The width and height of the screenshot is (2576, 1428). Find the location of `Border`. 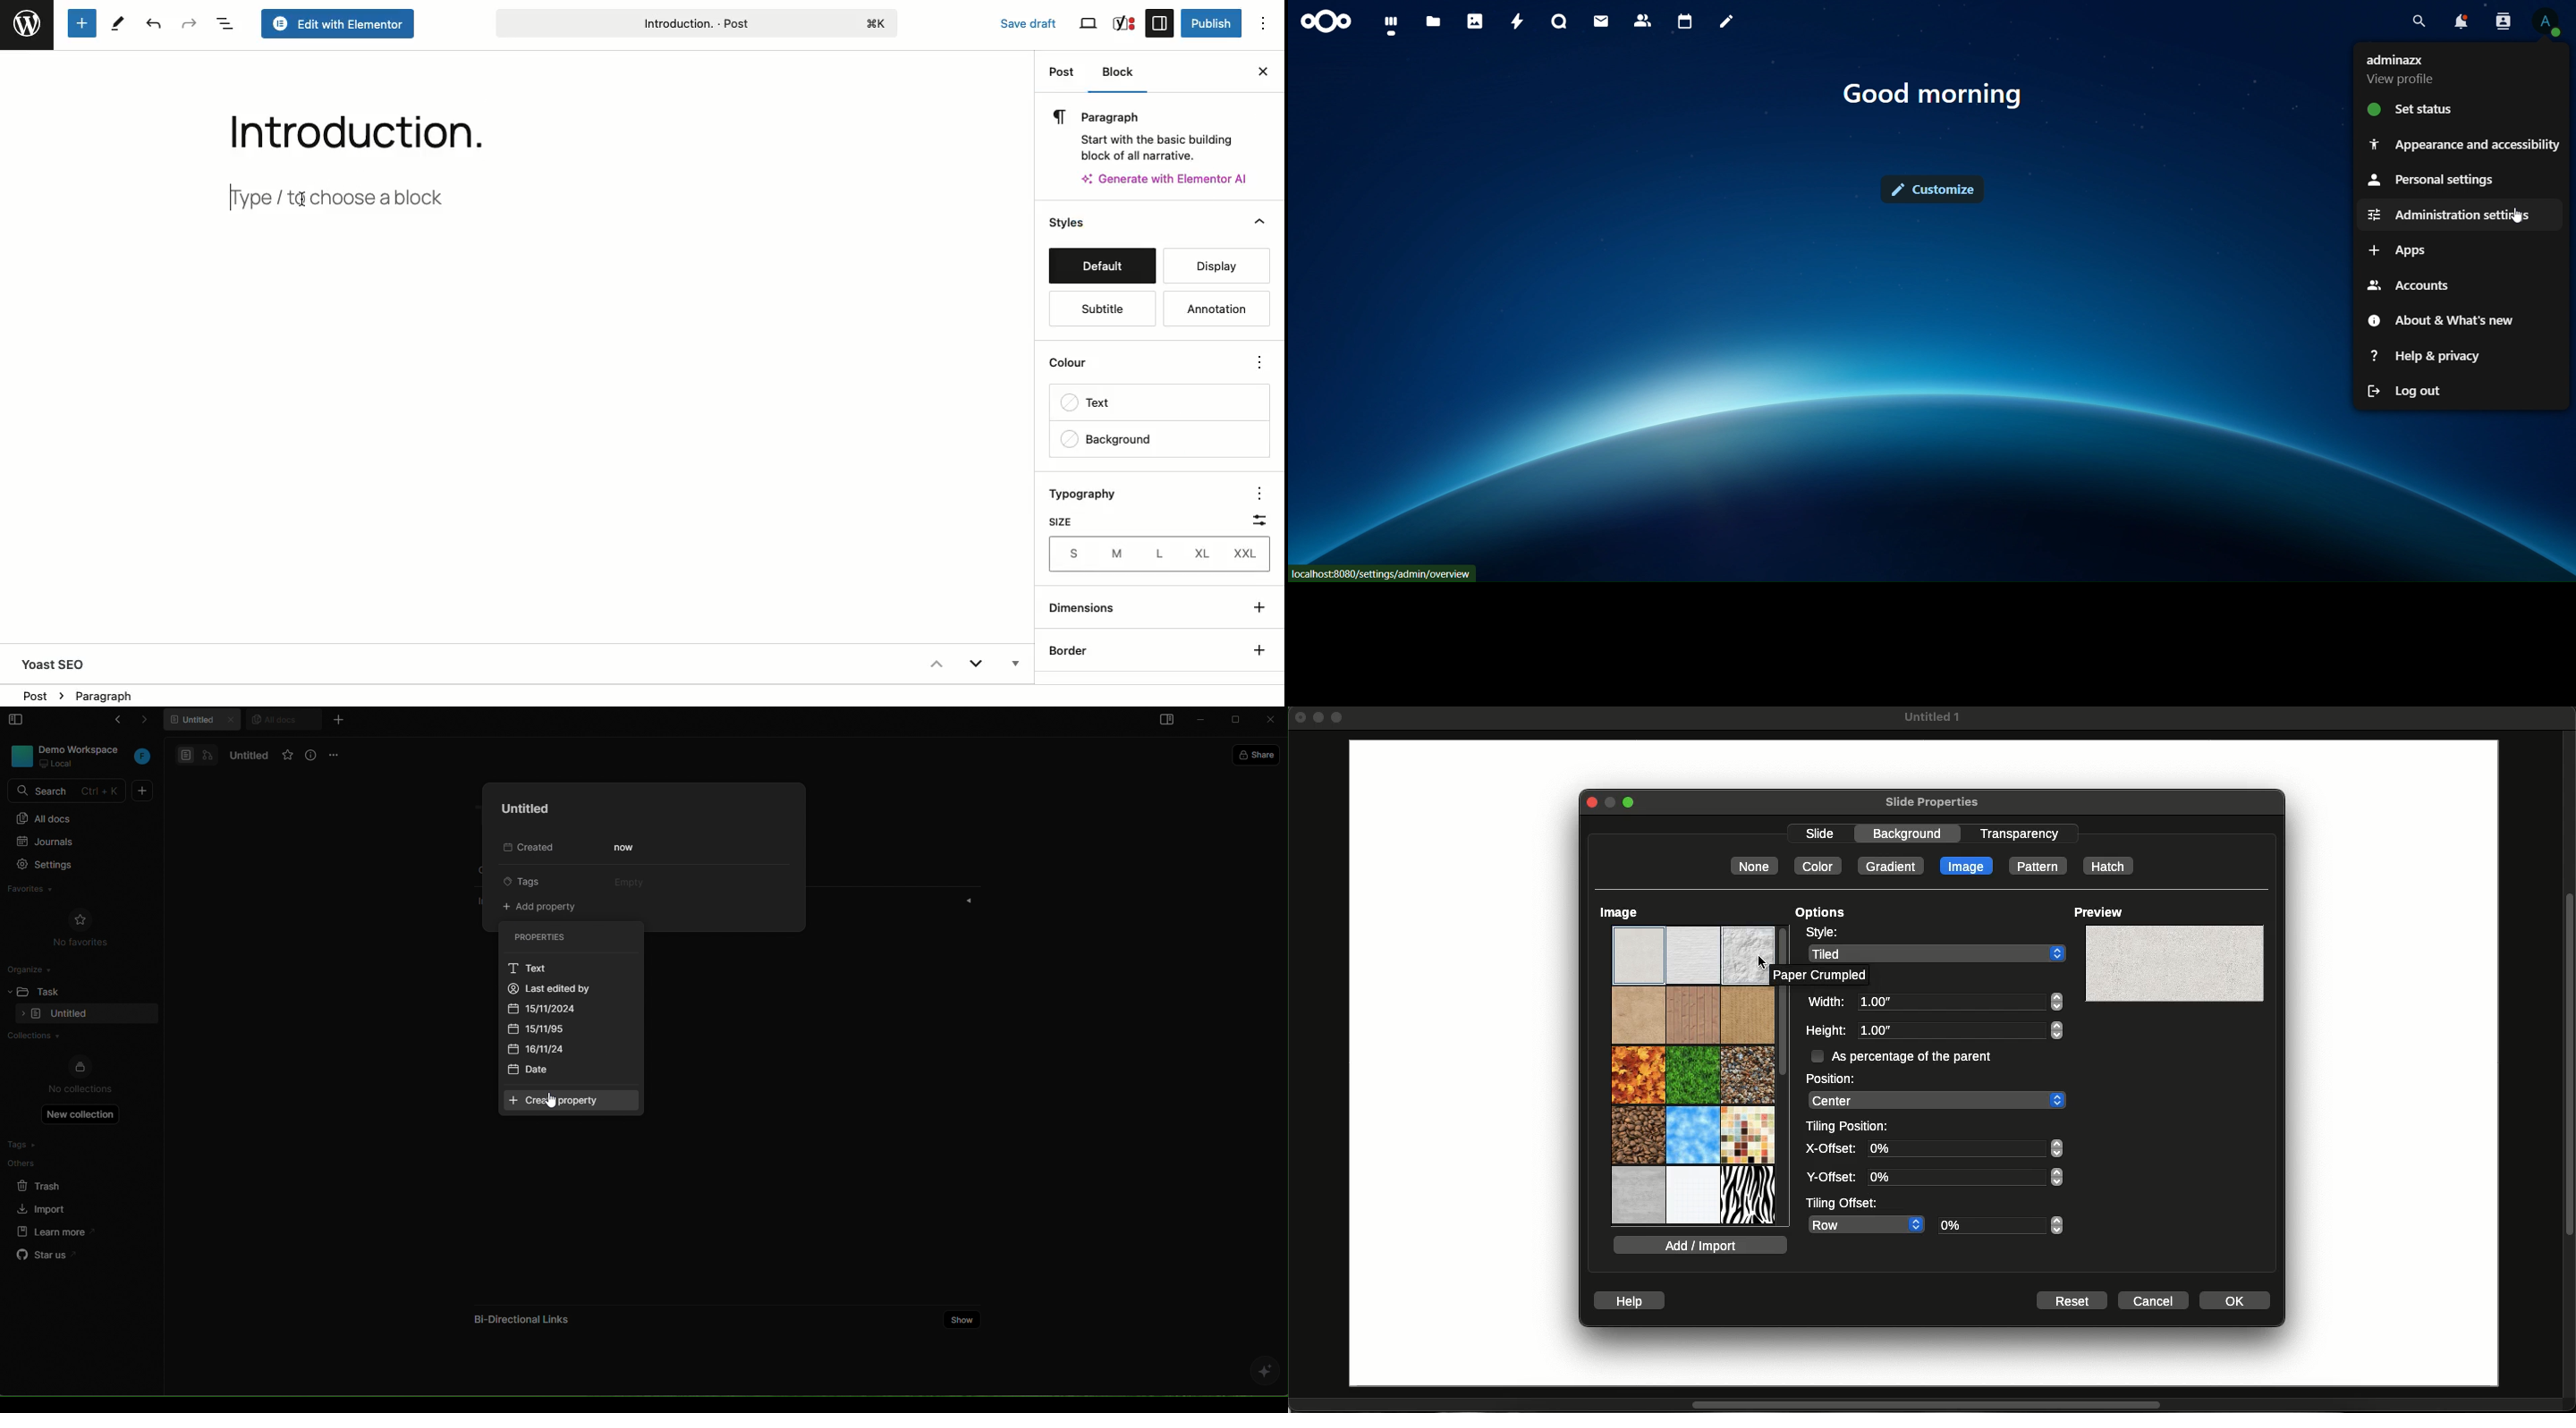

Border is located at coordinates (1072, 651).